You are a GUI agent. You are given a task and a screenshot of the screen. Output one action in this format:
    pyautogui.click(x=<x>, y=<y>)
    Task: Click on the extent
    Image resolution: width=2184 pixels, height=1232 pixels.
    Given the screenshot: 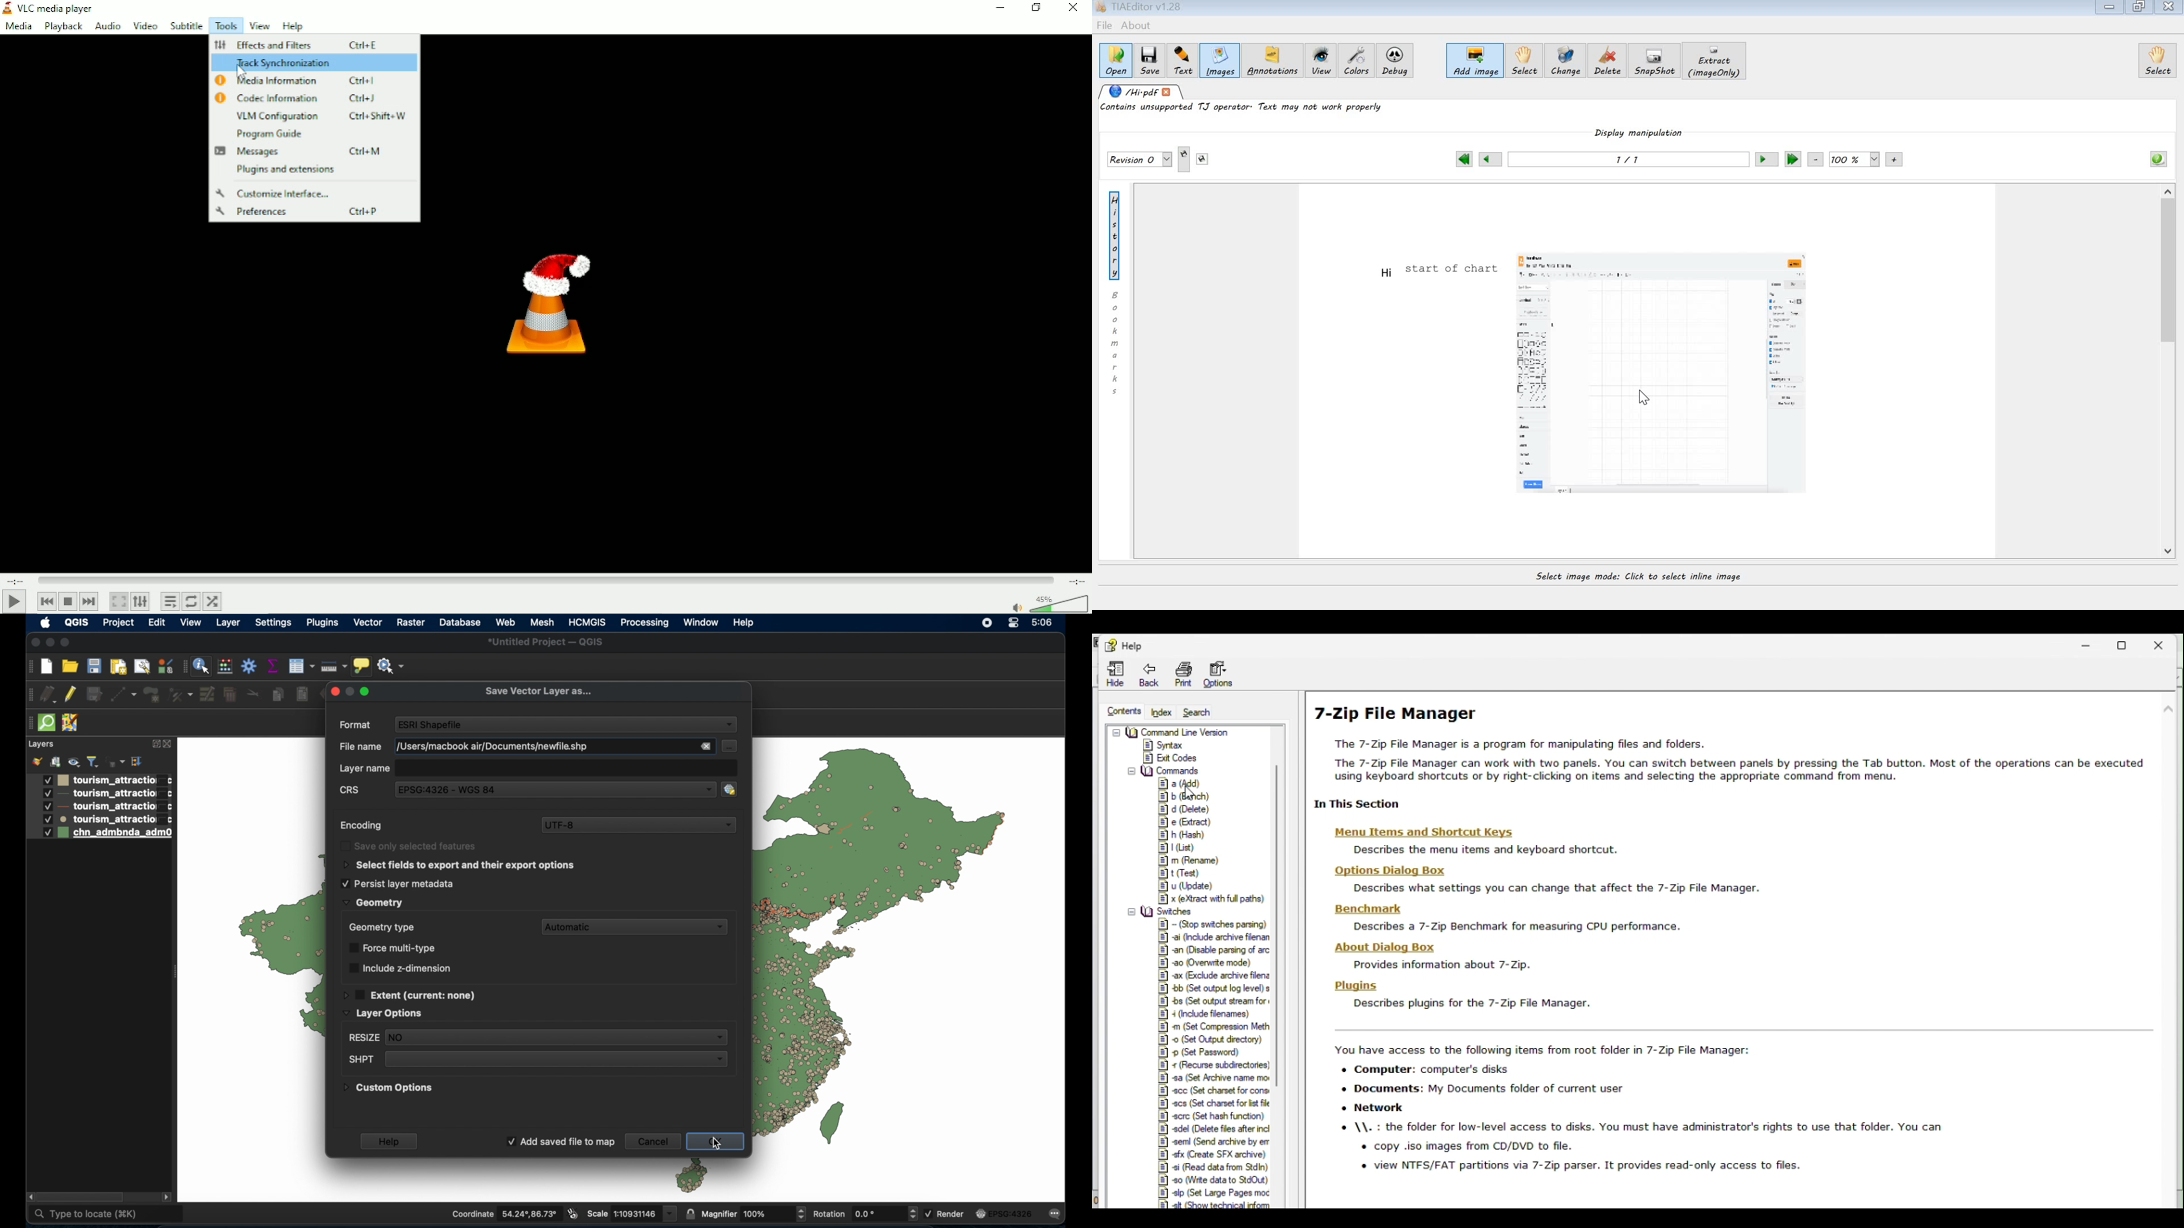 What is the action you would take?
    pyautogui.click(x=410, y=994)
    